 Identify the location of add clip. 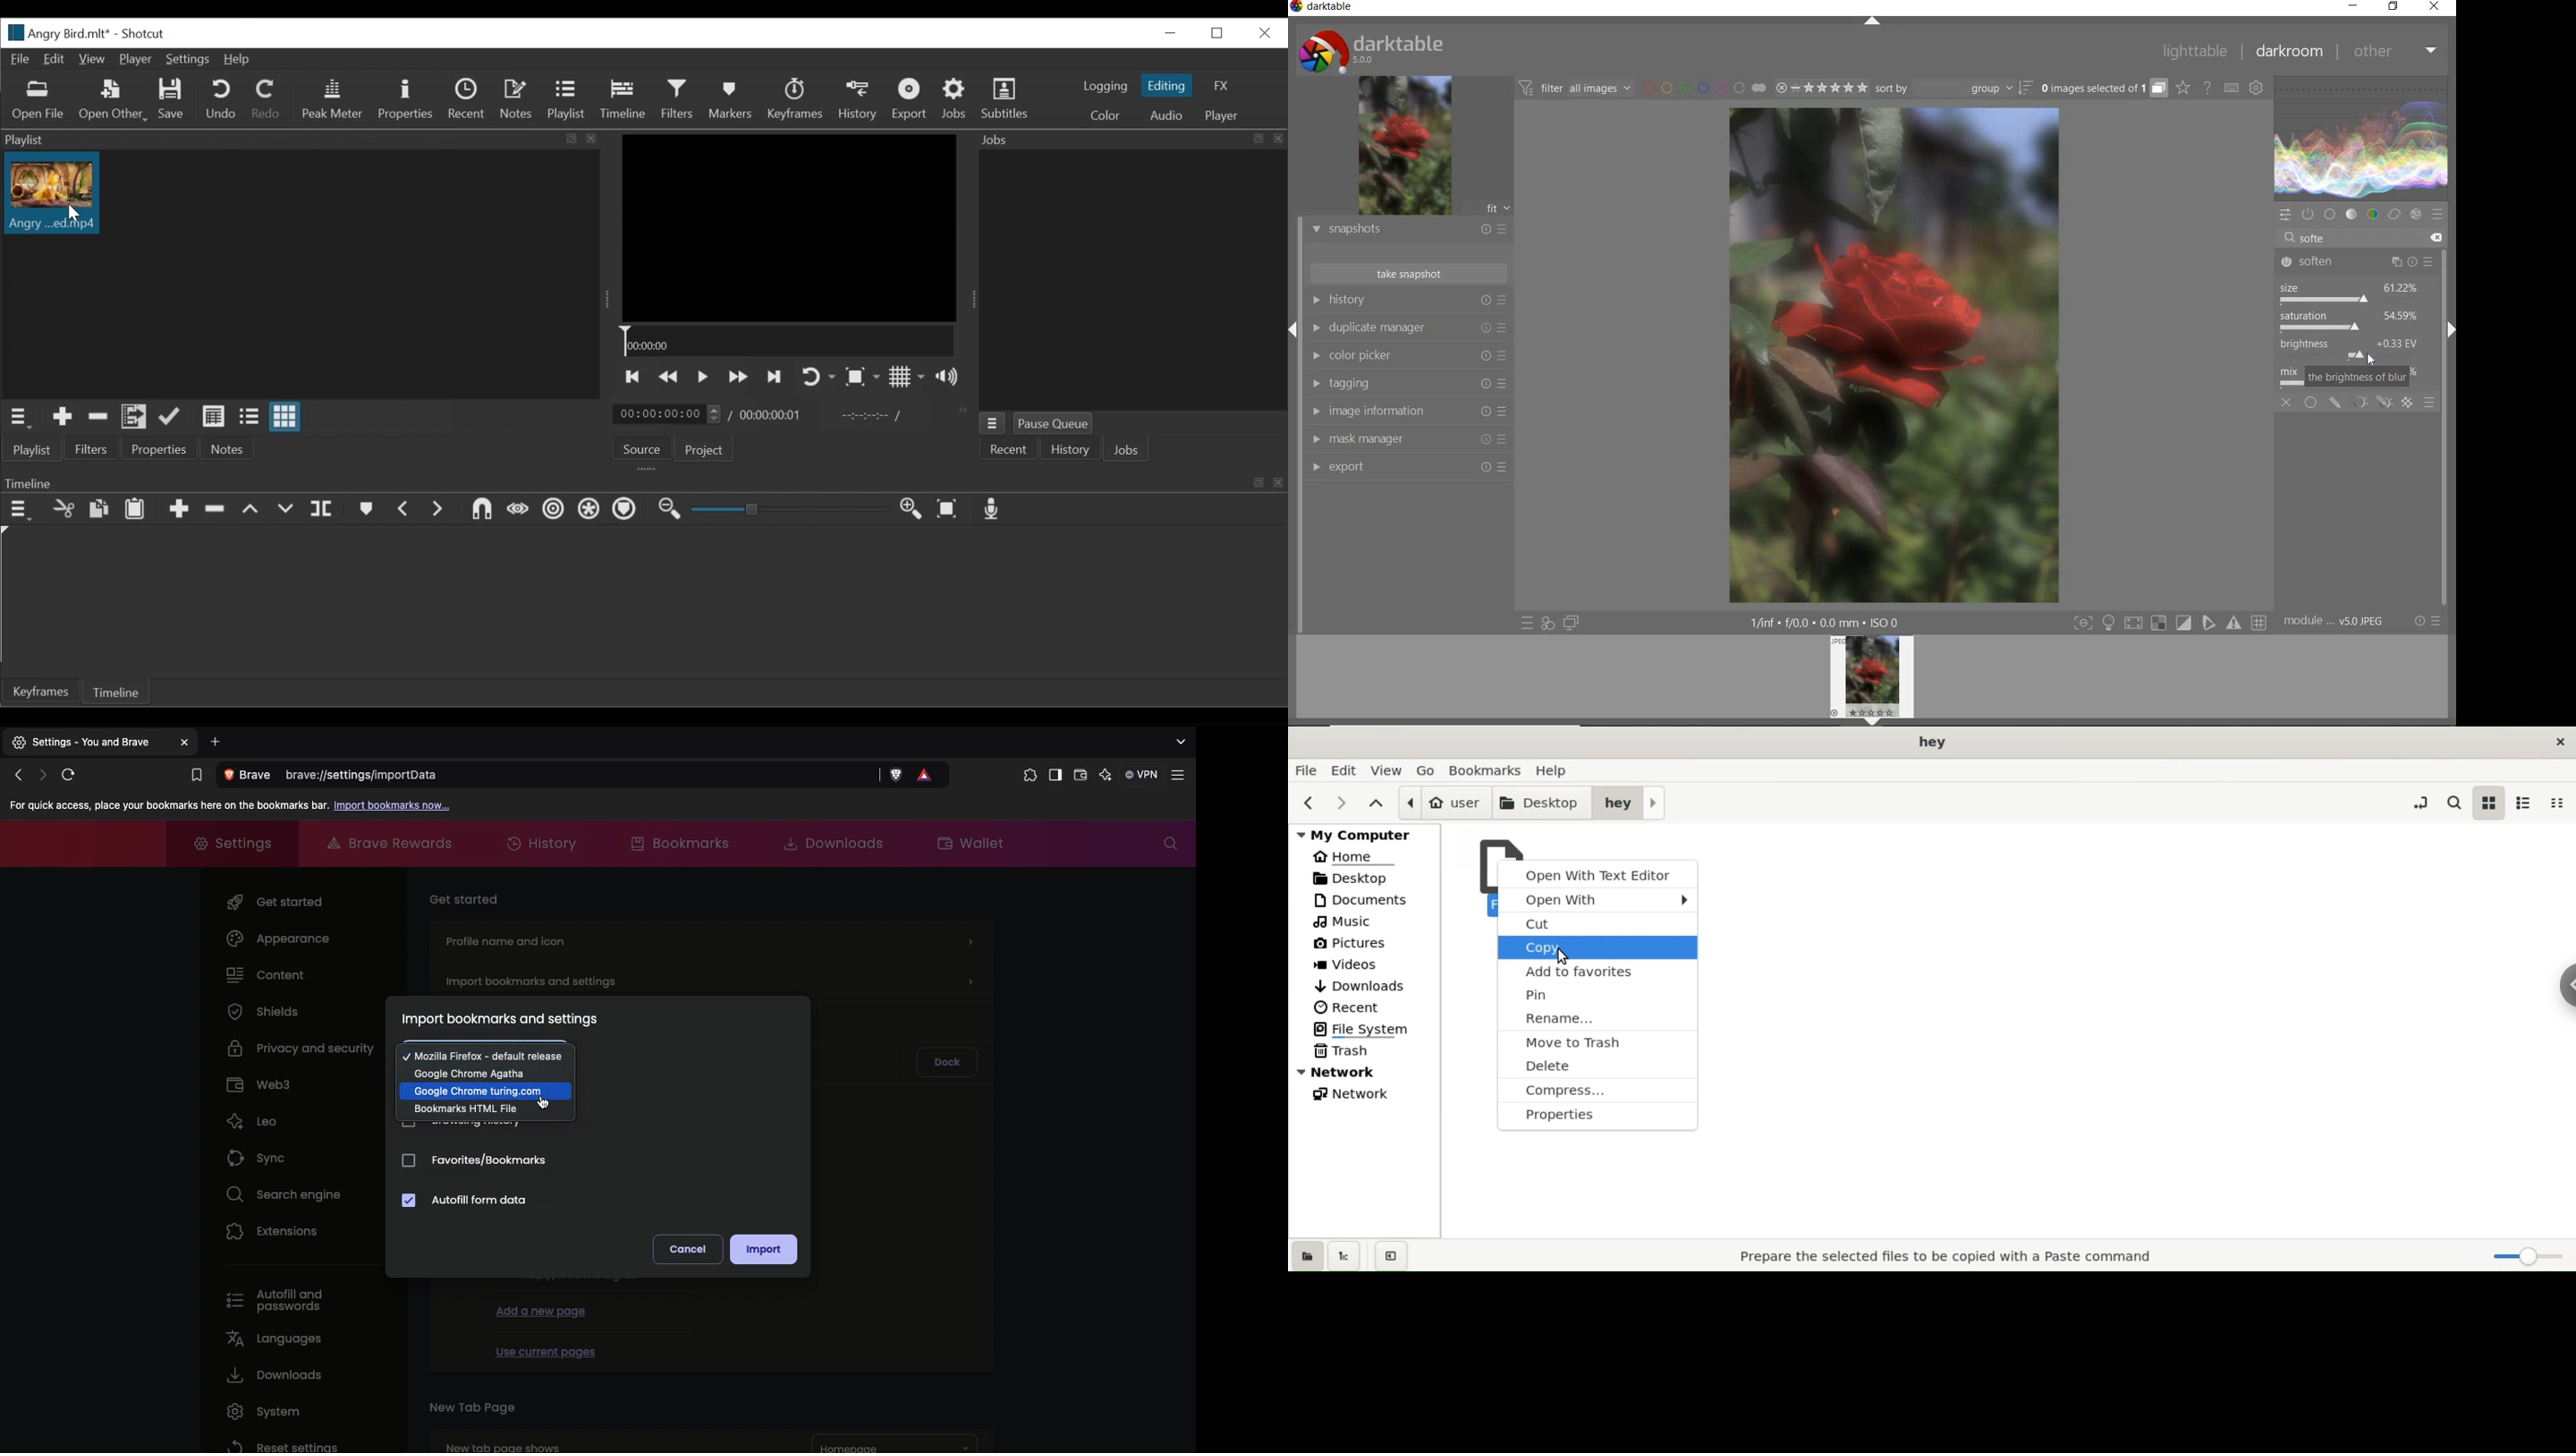
(179, 511).